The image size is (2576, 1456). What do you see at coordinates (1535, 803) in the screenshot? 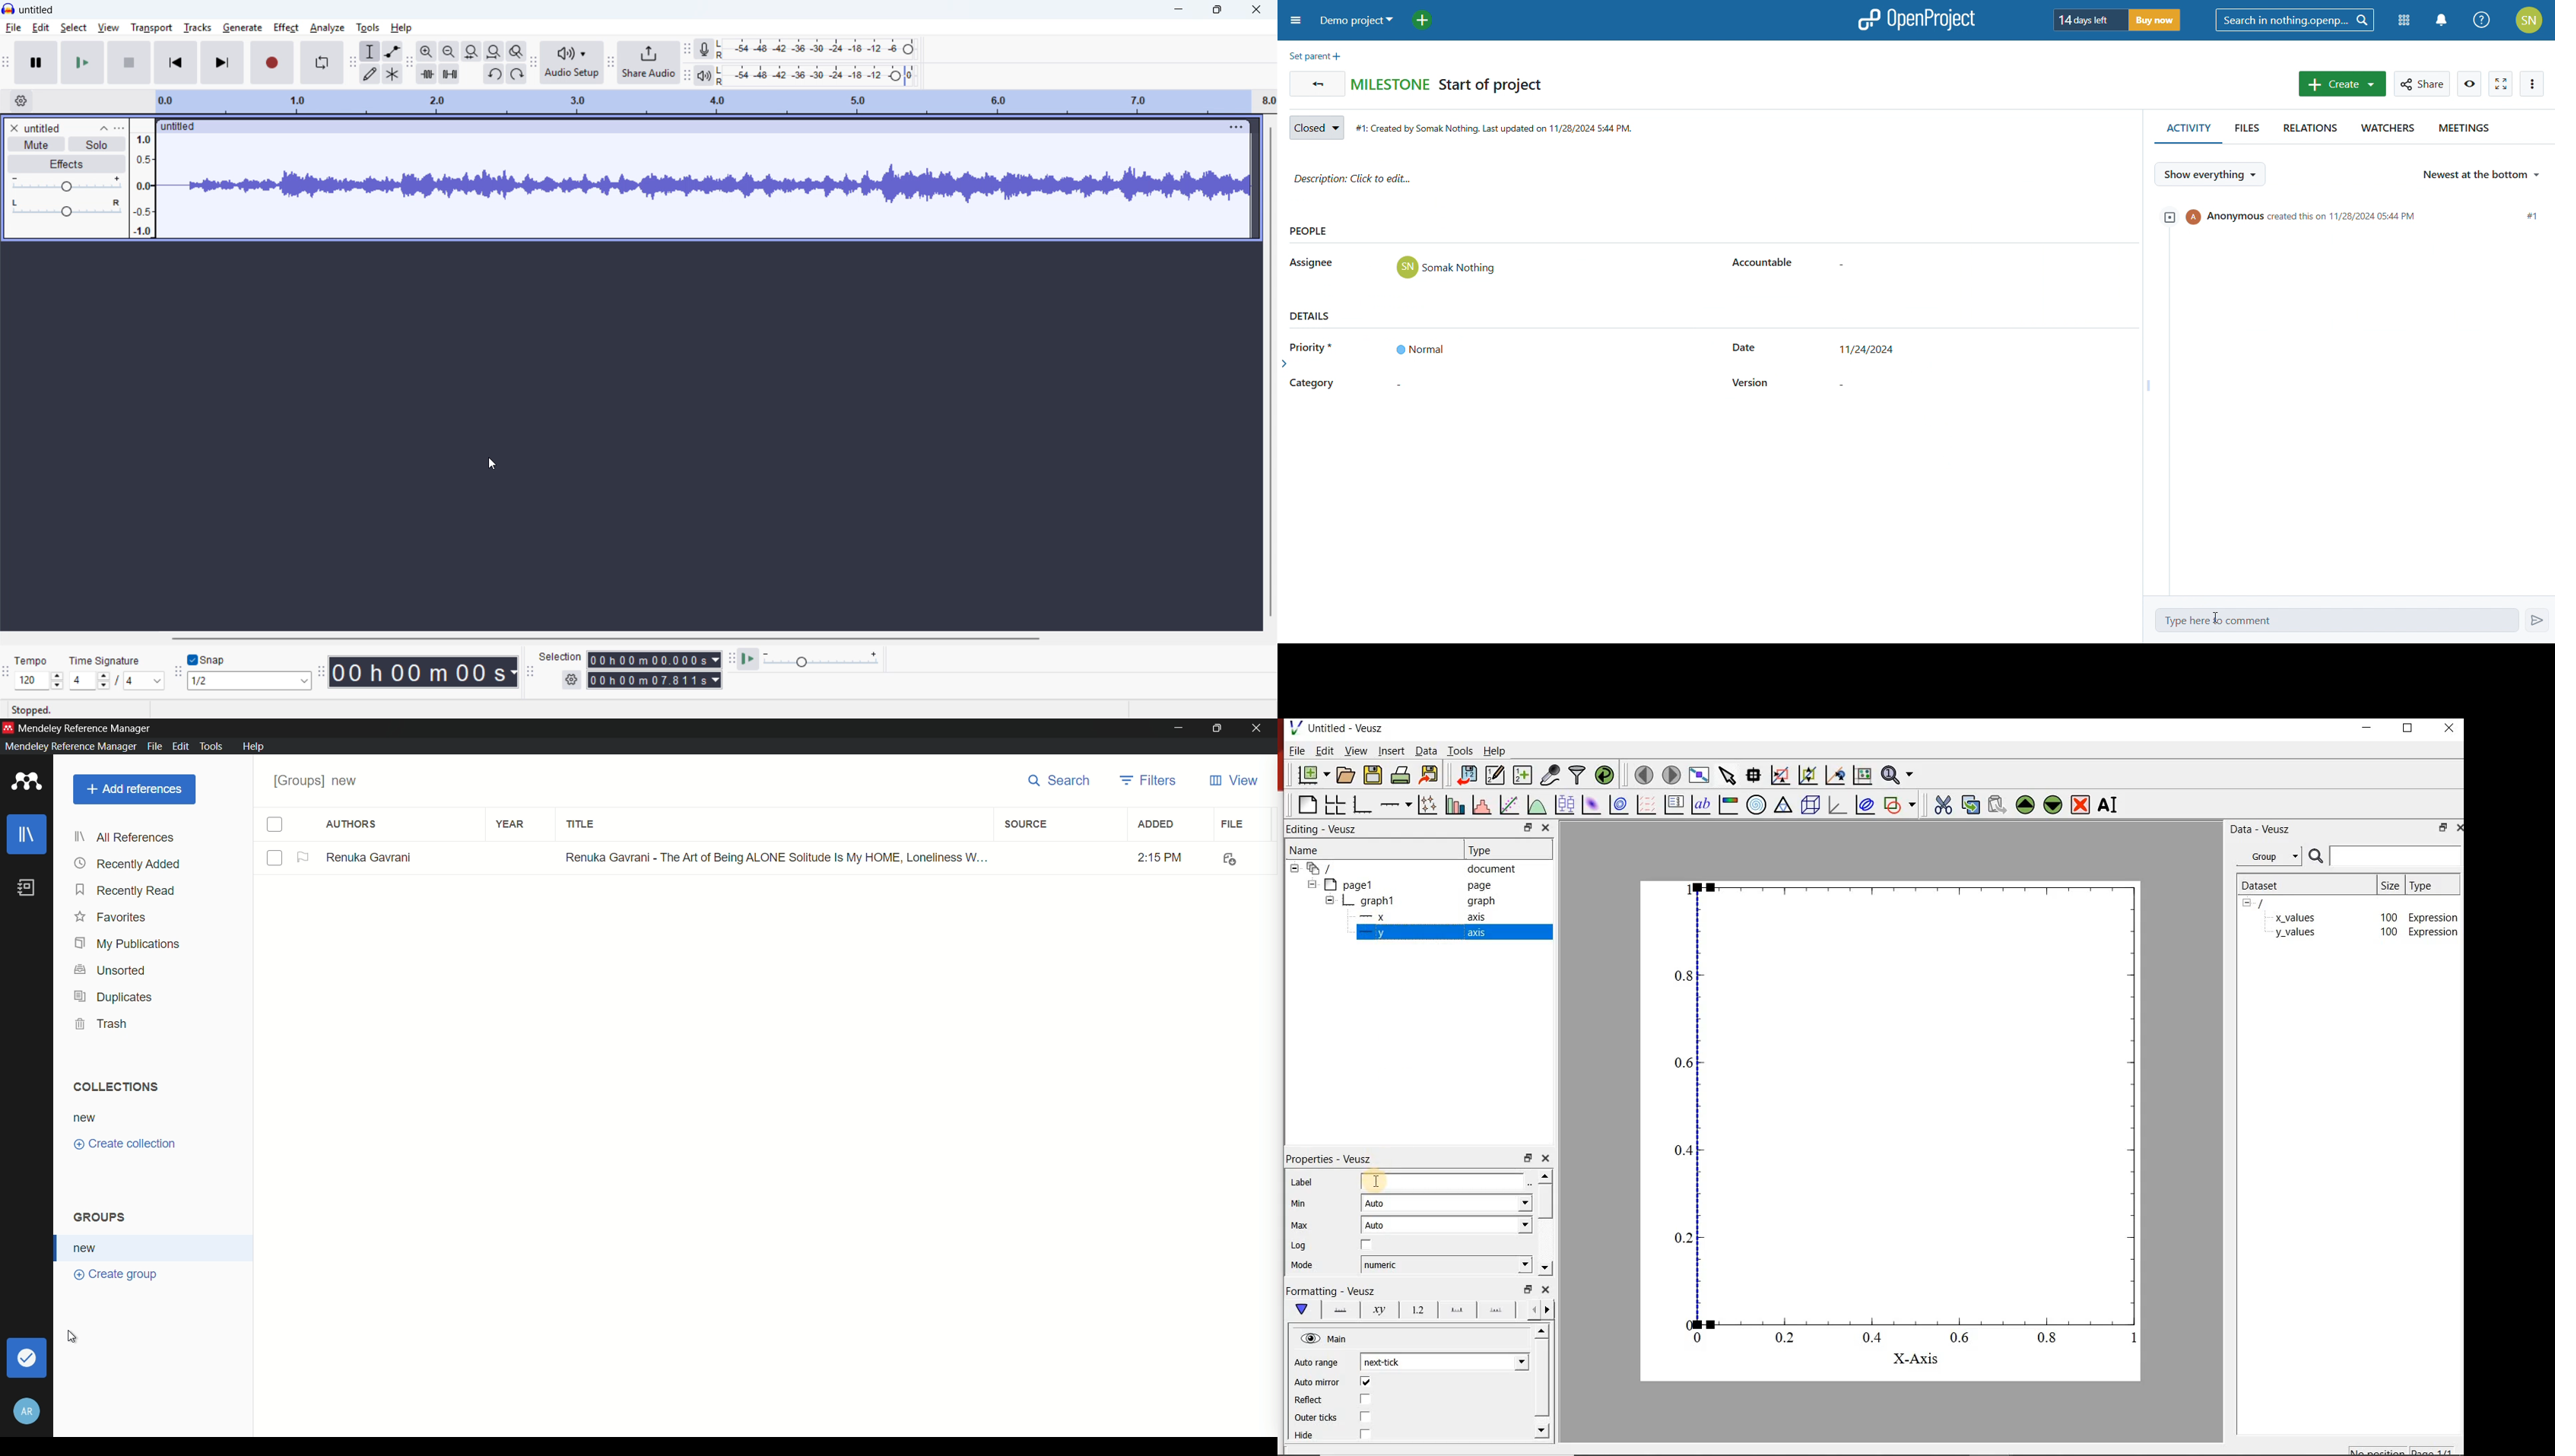
I see `plot a function` at bounding box center [1535, 803].